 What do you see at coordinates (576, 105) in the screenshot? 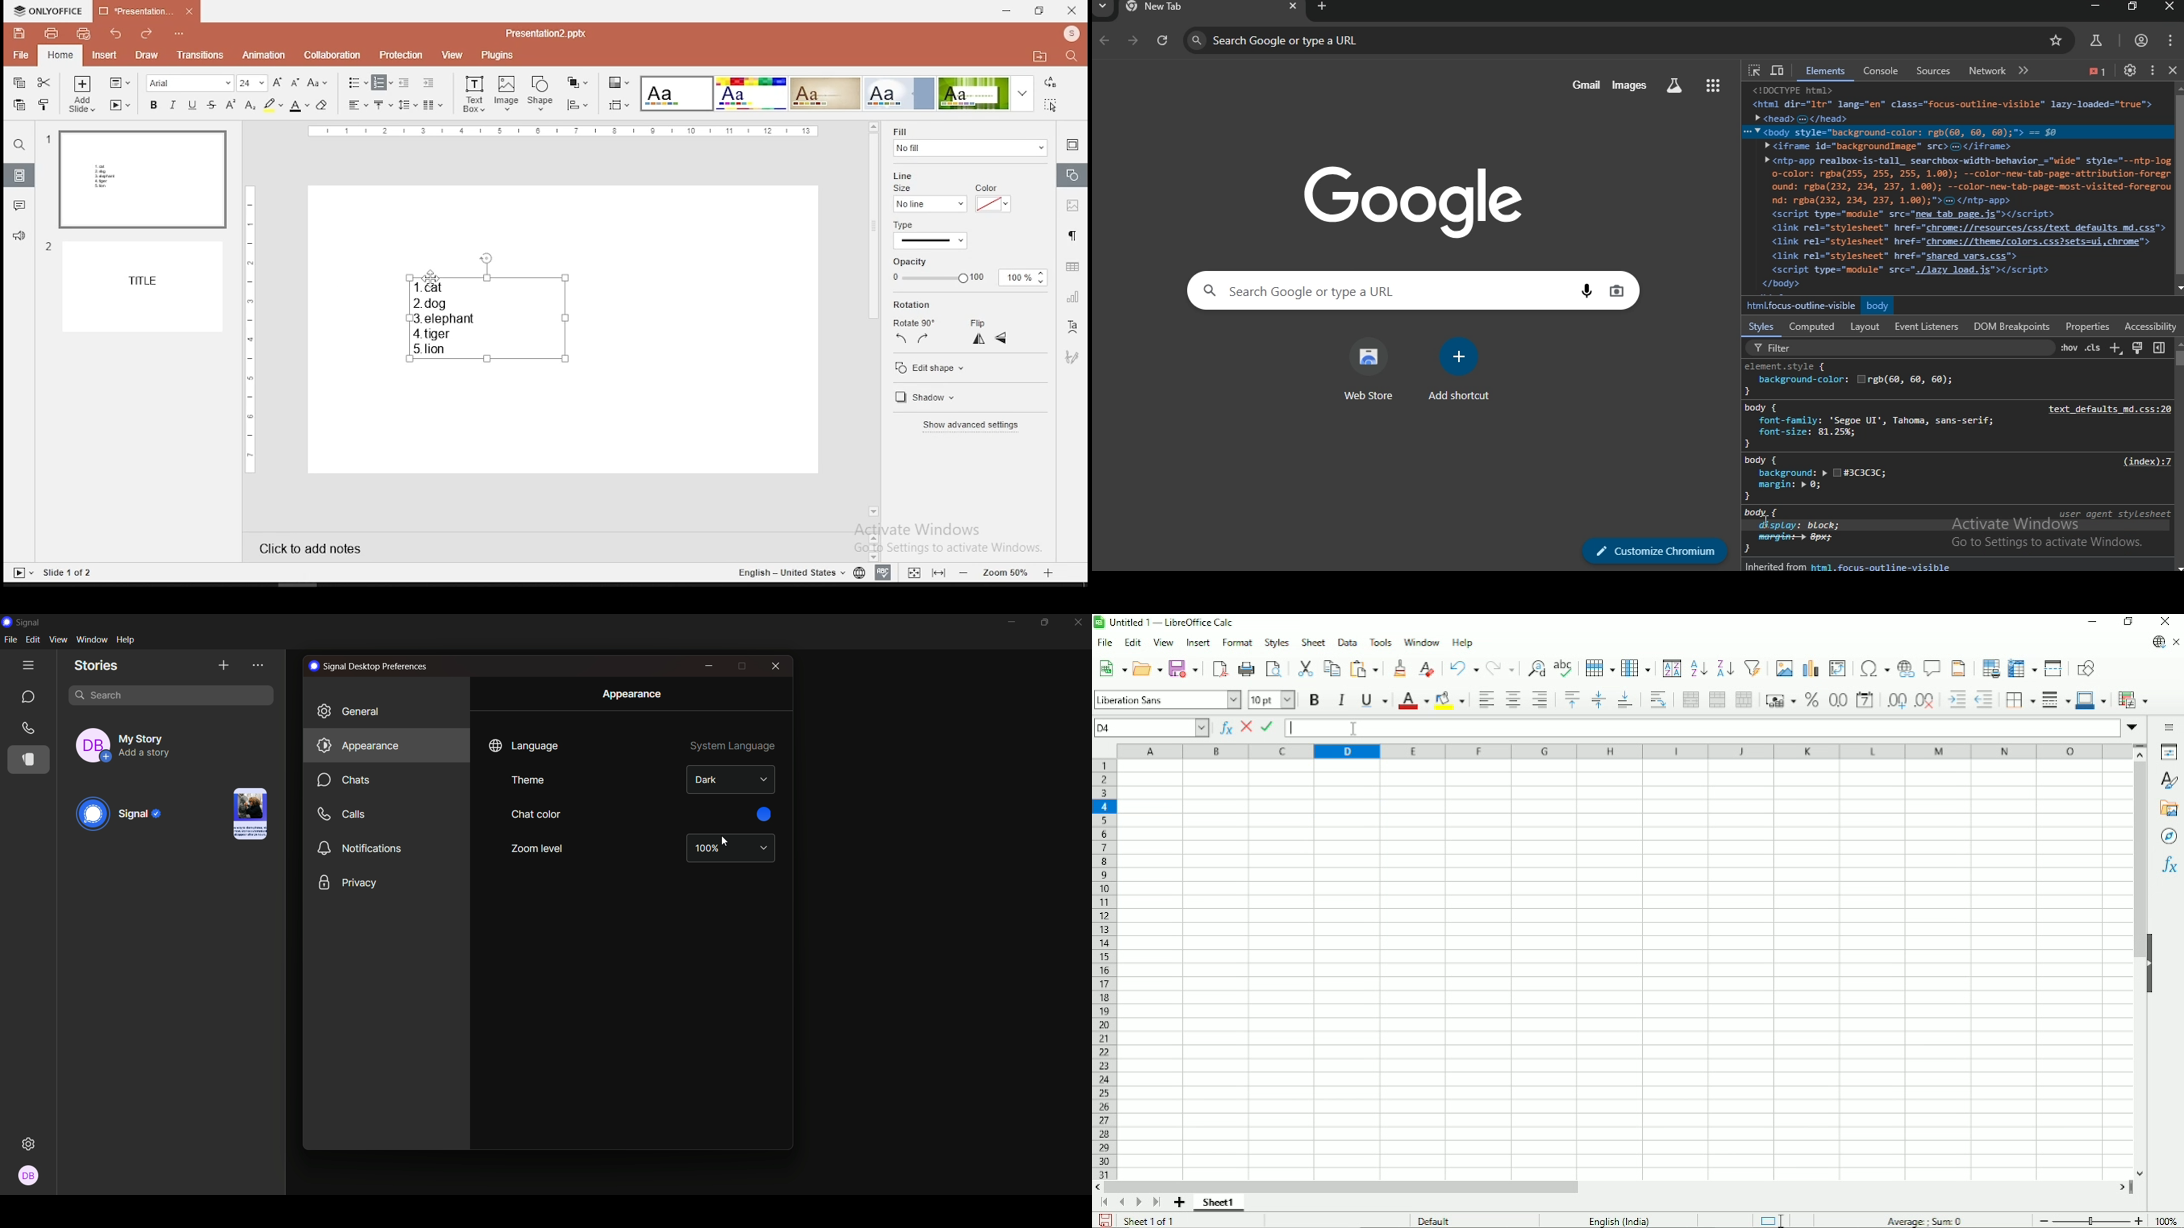
I see `align objects` at bounding box center [576, 105].